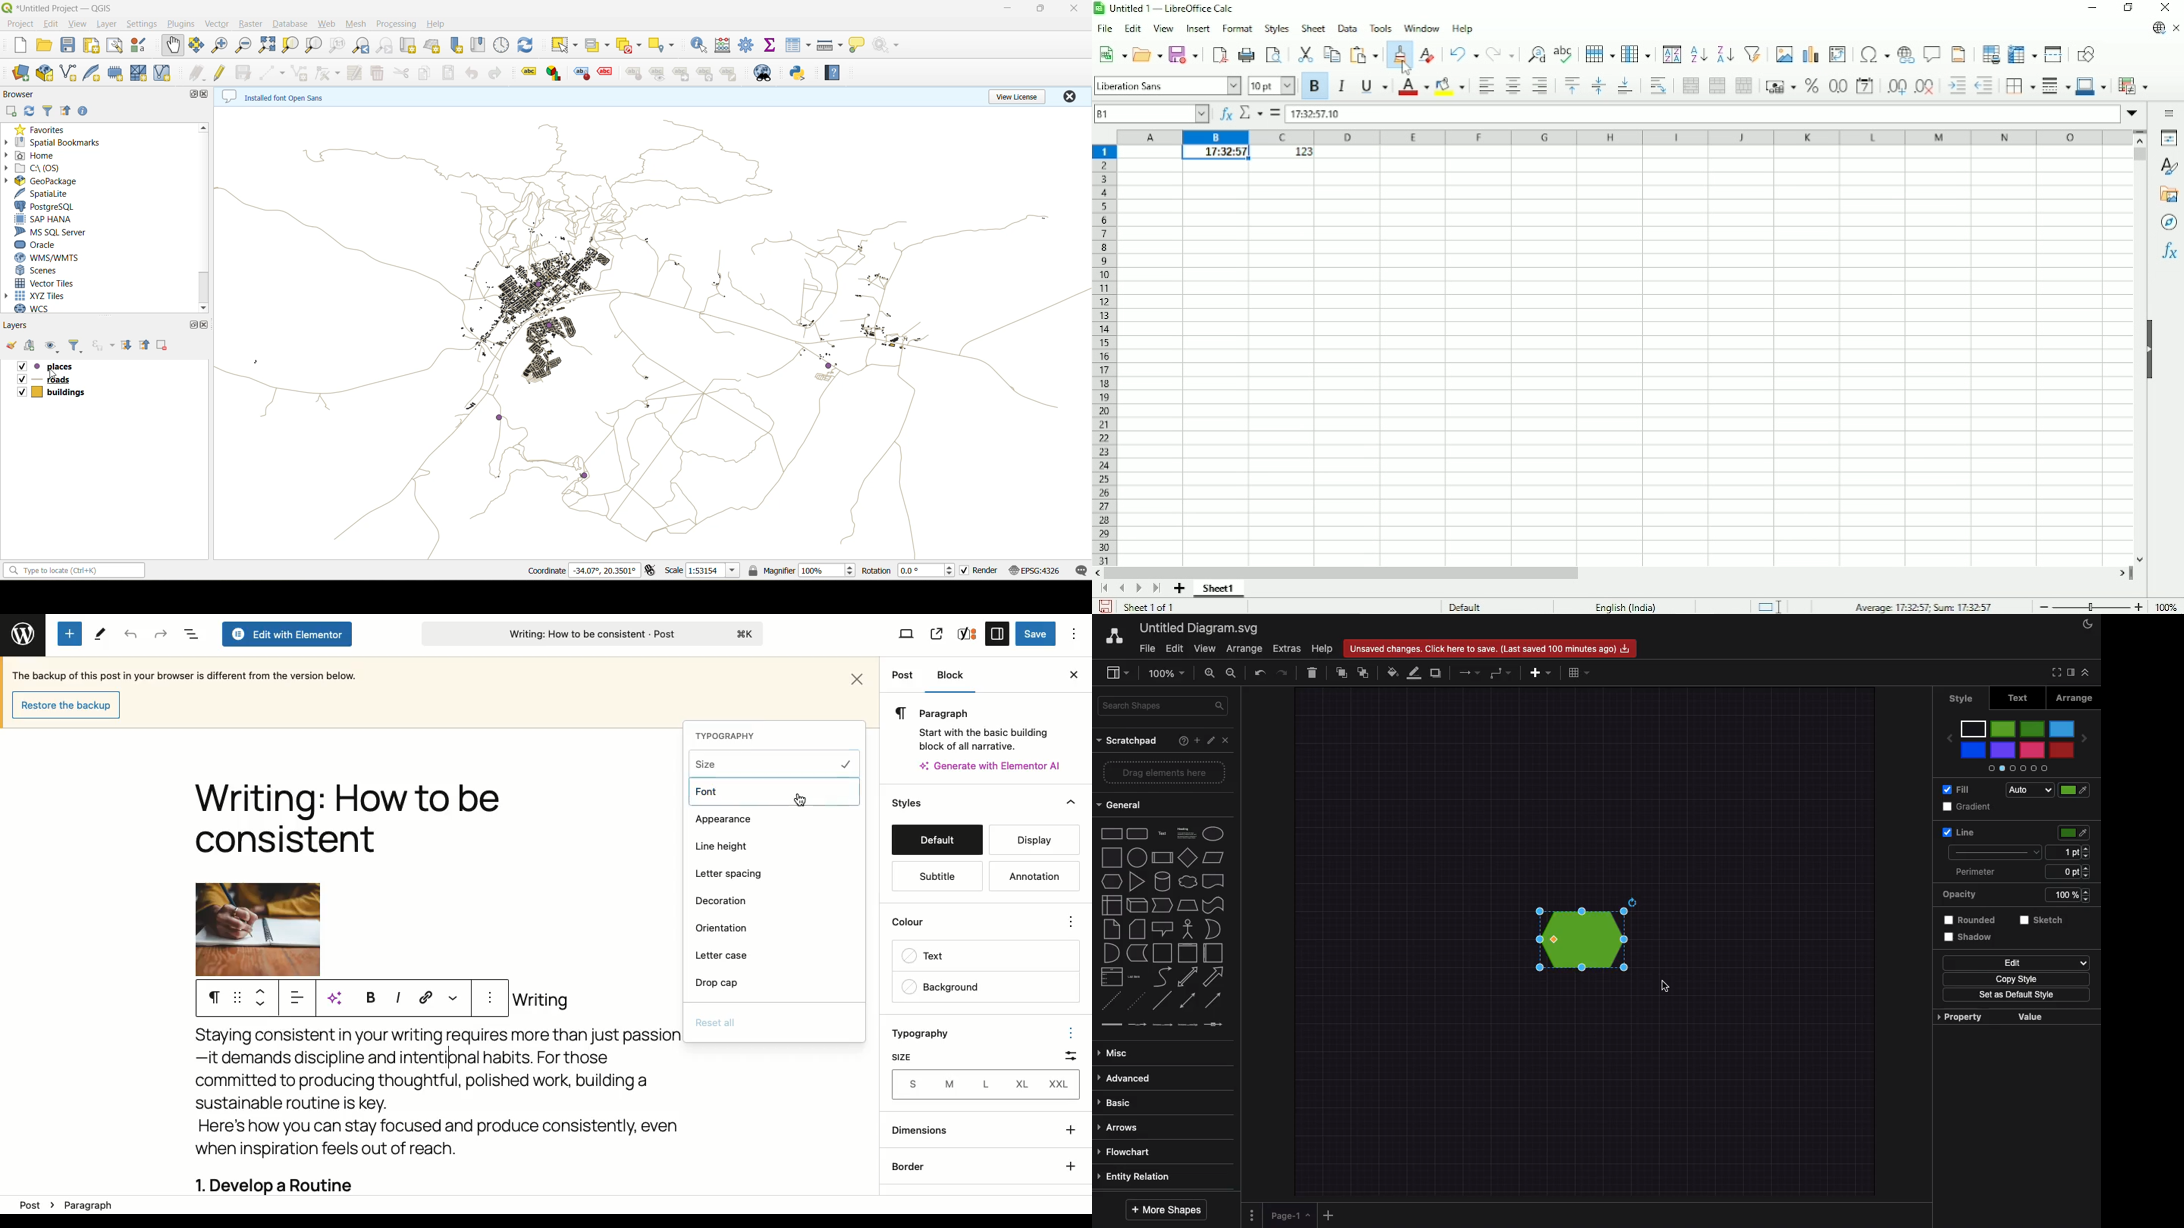  Describe the element at coordinates (604, 73) in the screenshot. I see `toggle display of unplaced` at that location.